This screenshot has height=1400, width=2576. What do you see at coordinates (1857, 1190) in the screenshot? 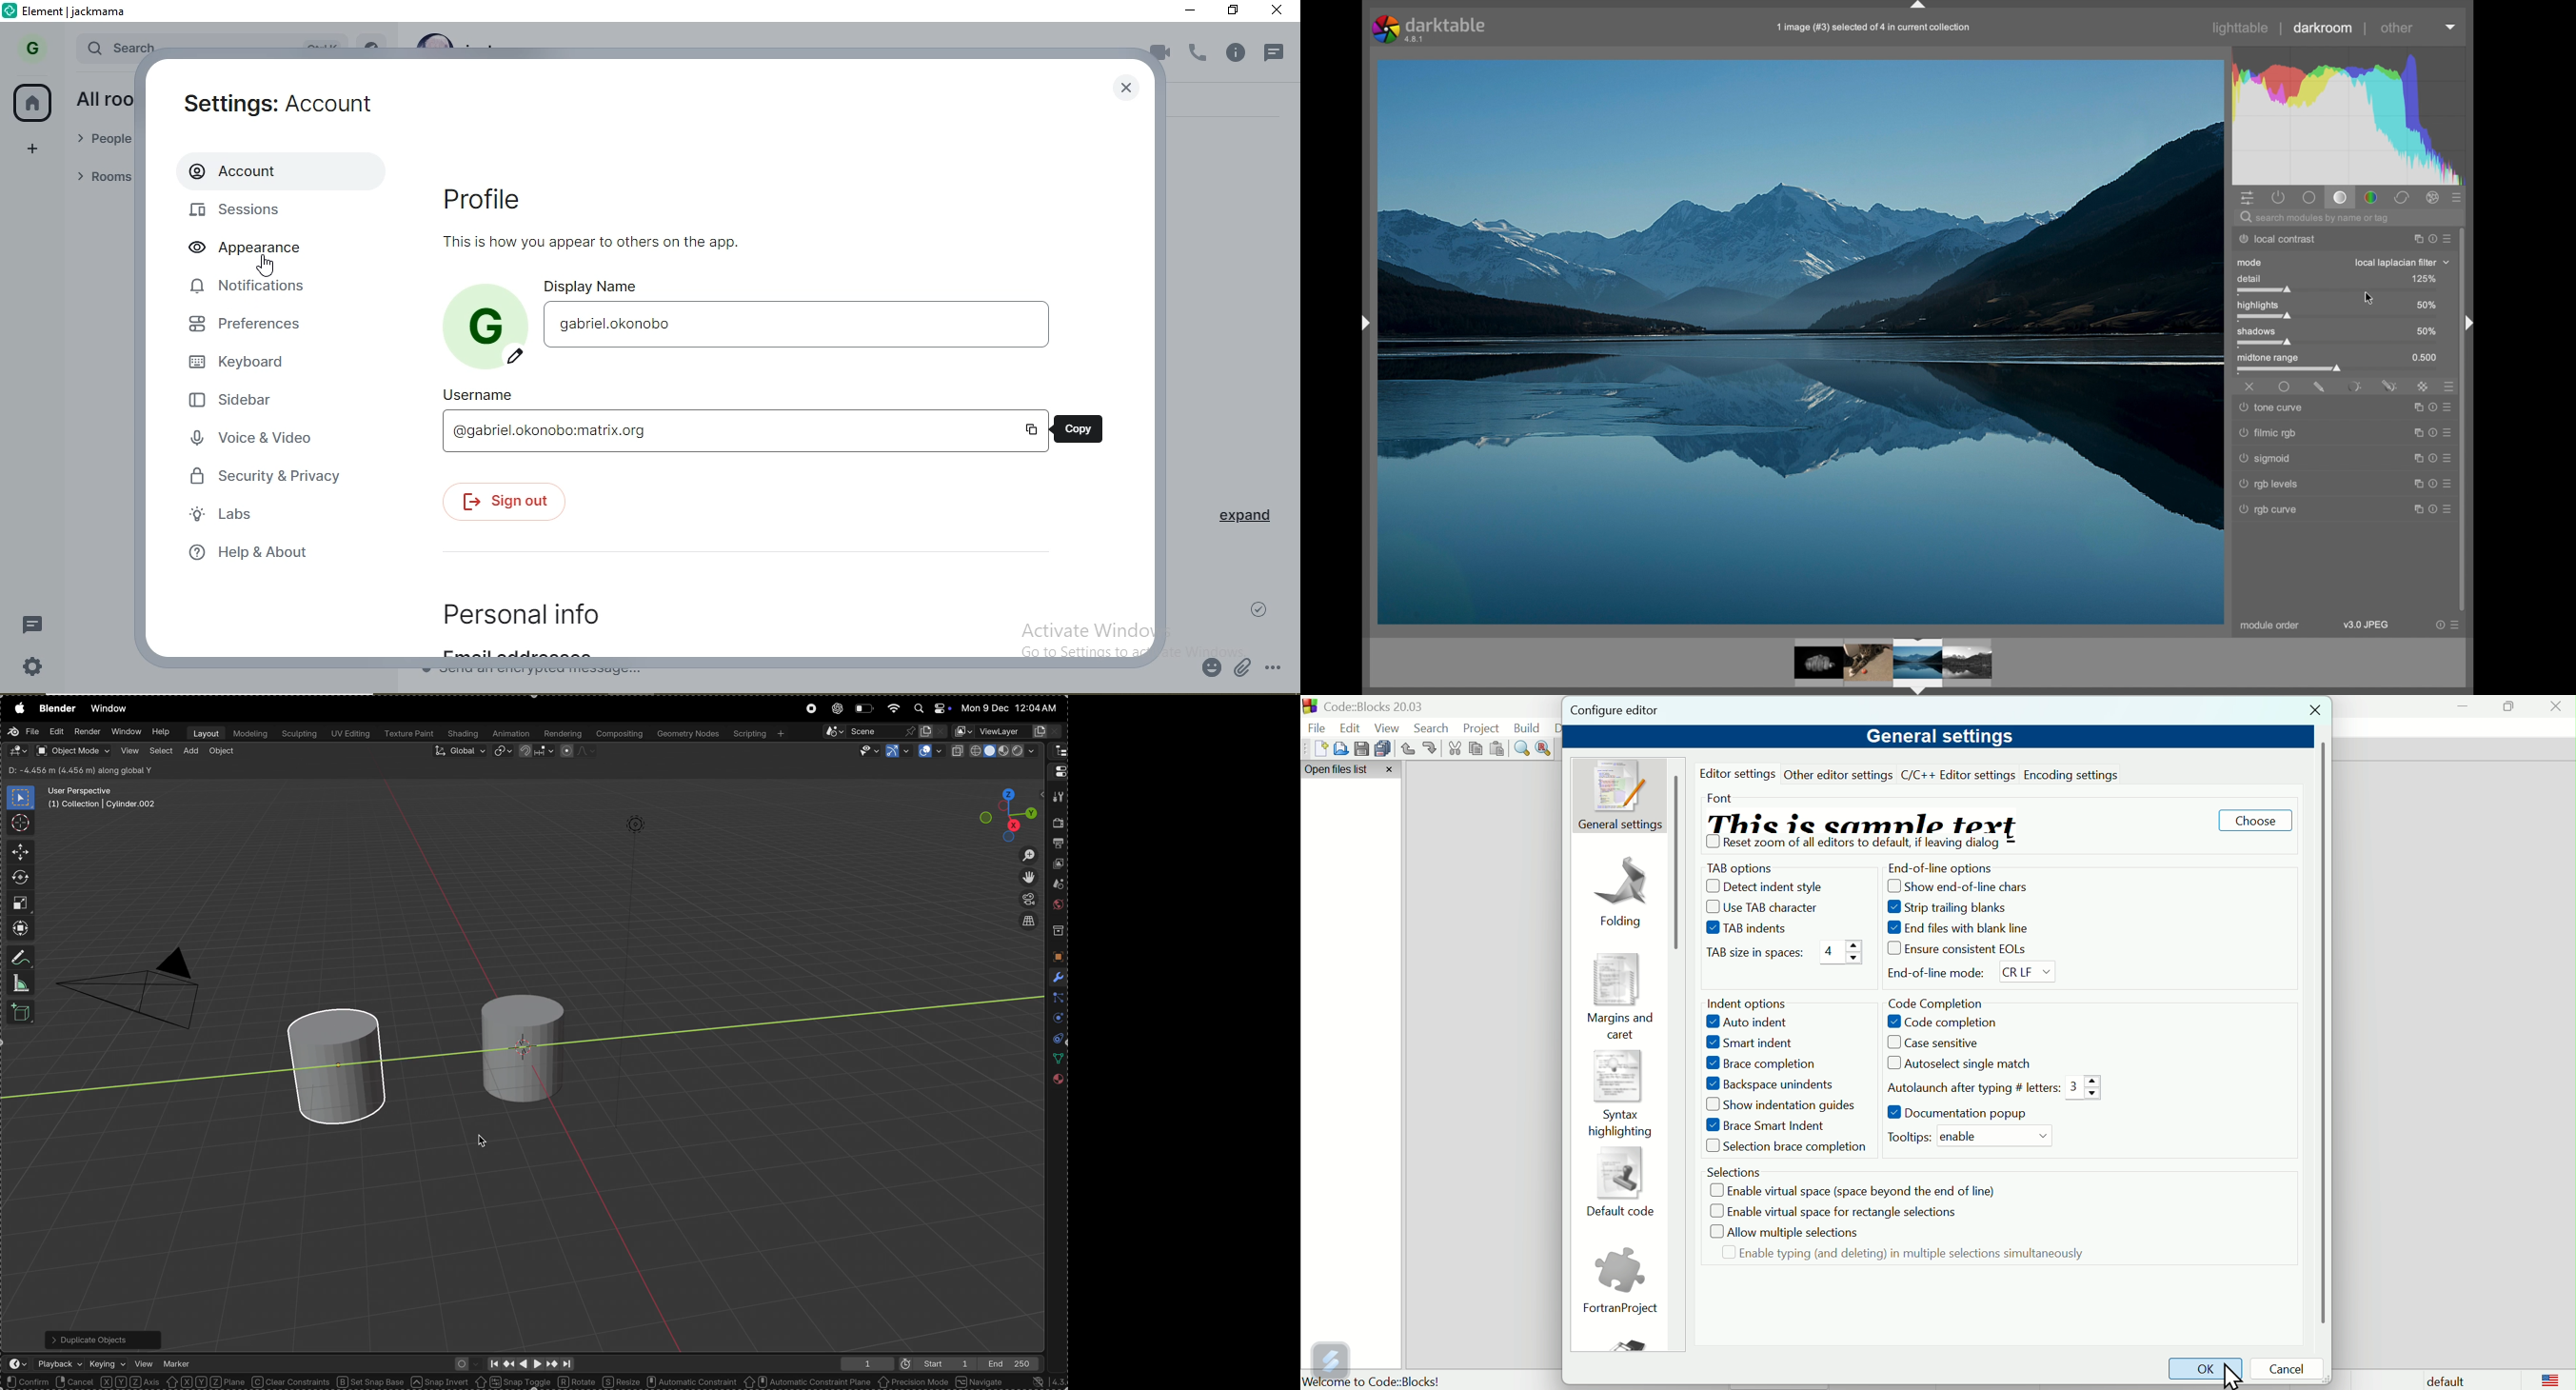
I see `Enable virtual space space beyond the end of line` at bounding box center [1857, 1190].